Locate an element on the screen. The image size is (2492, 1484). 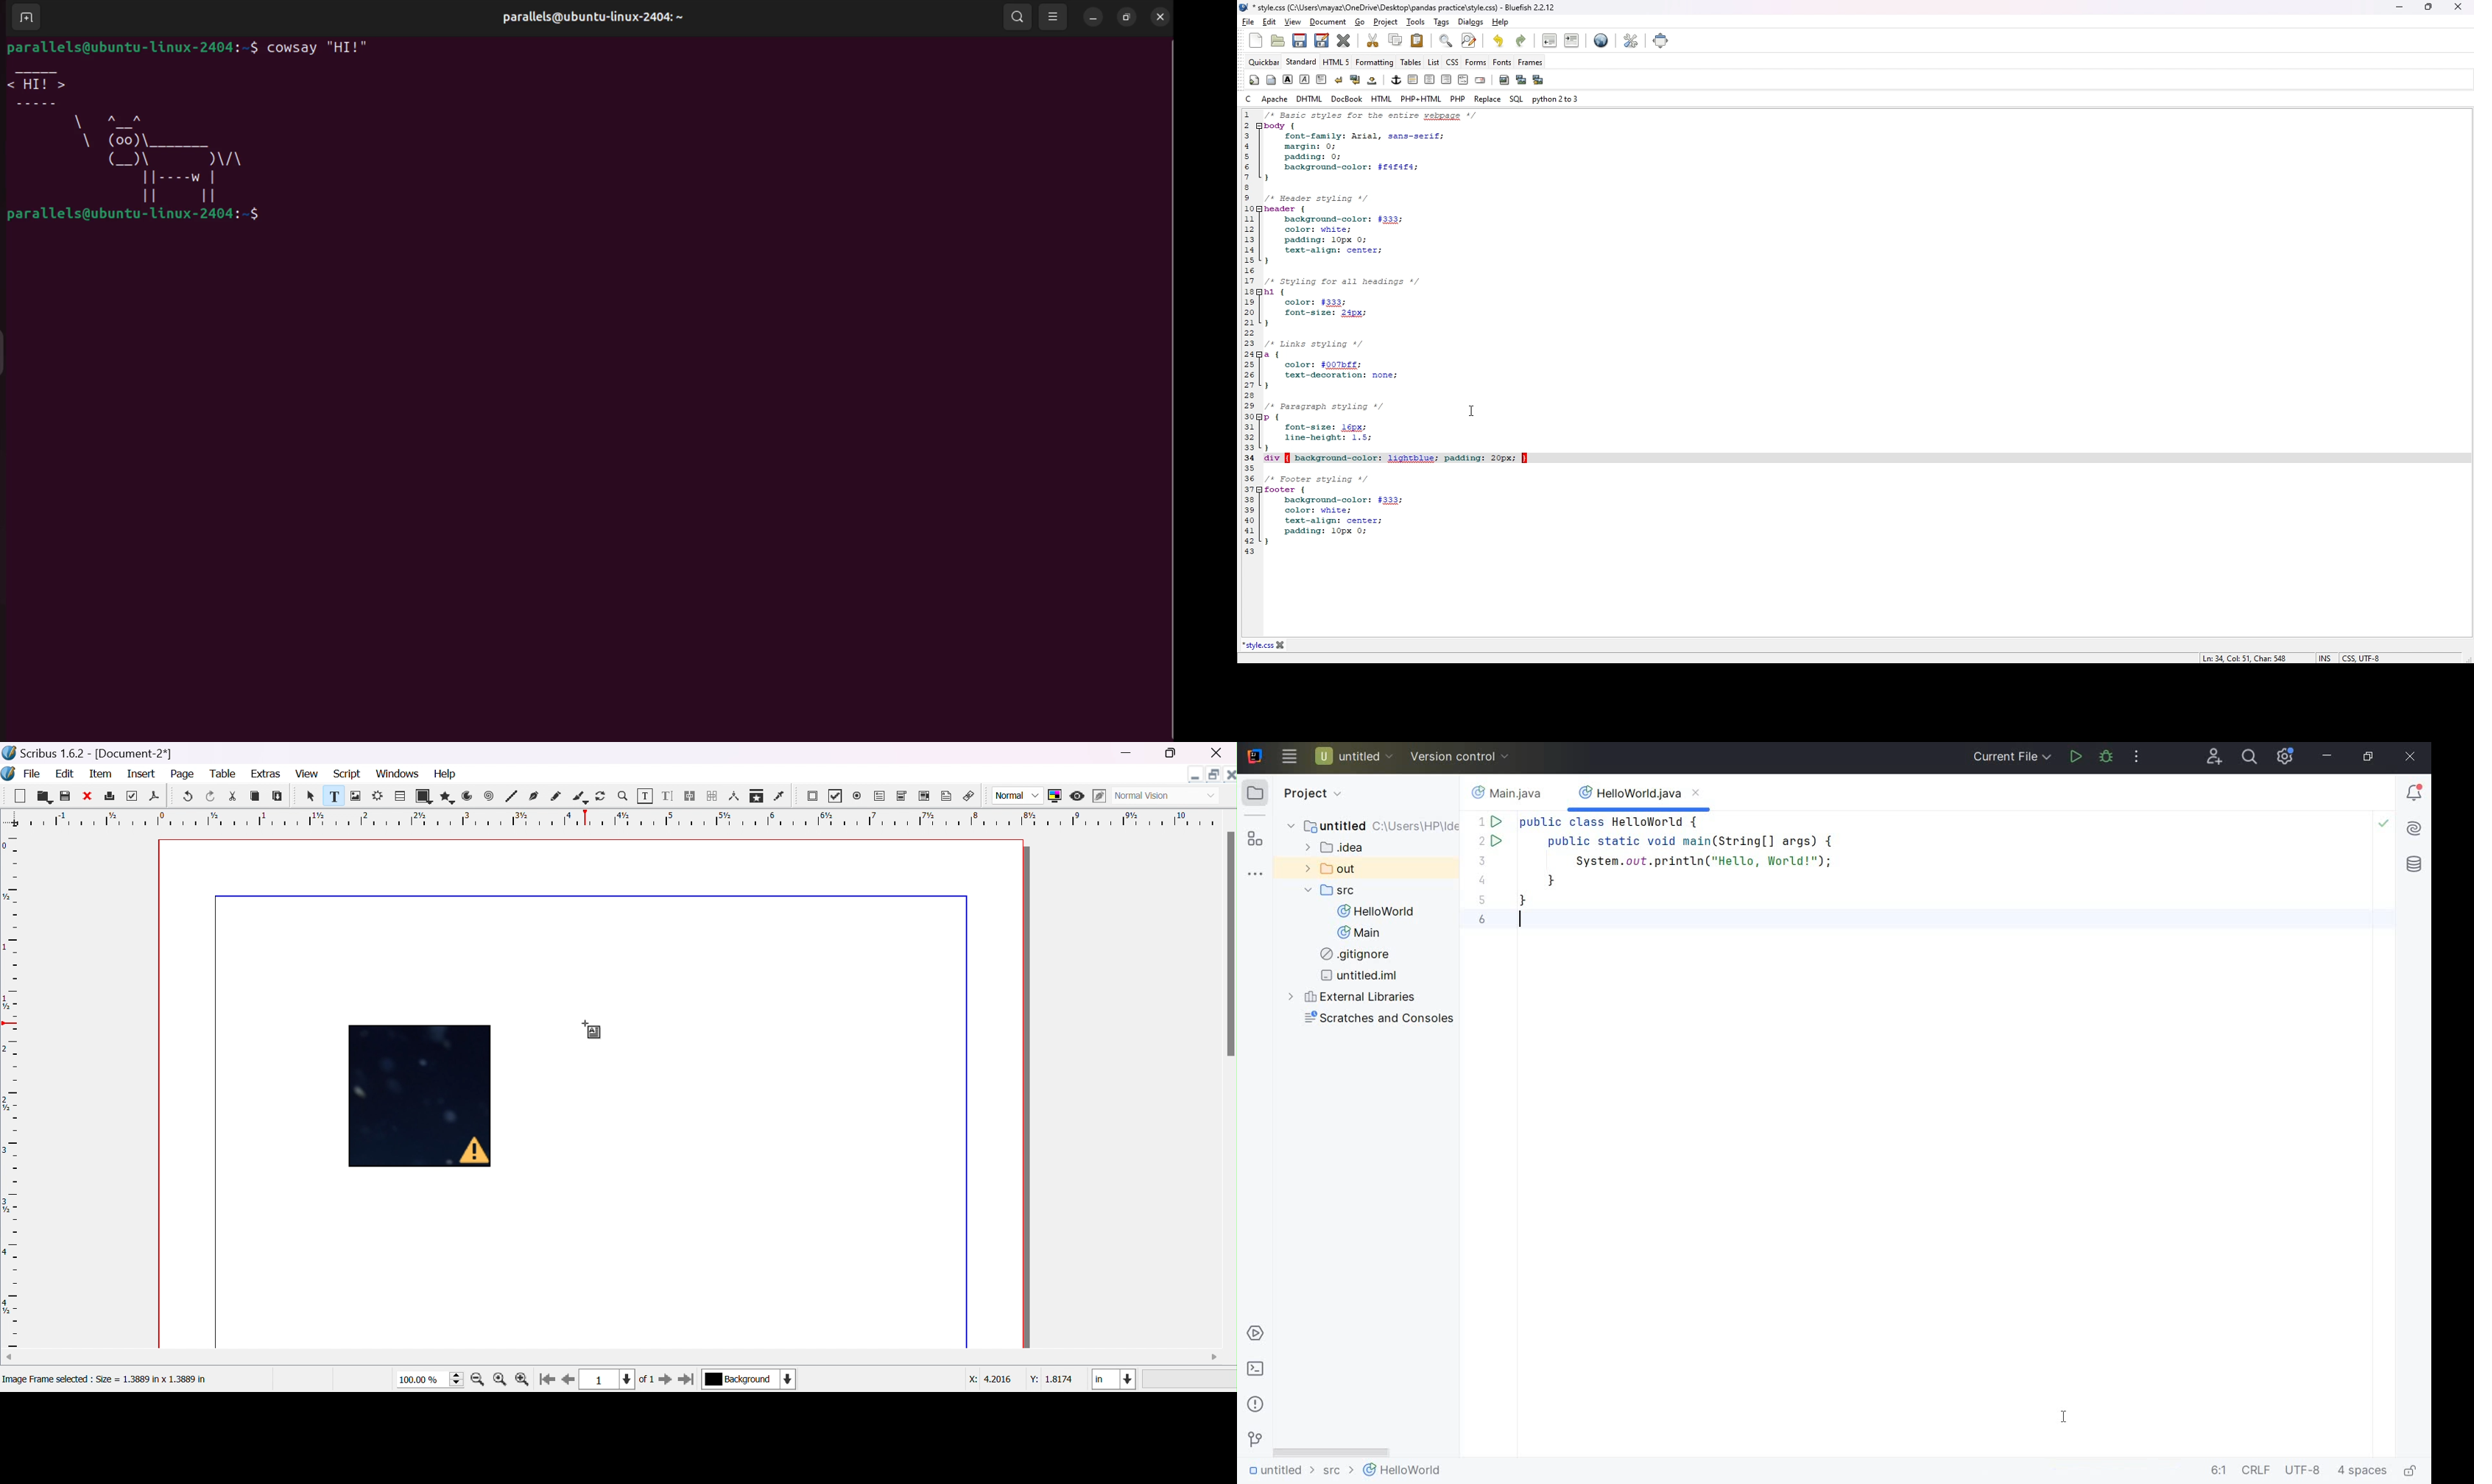
render frame is located at coordinates (378, 795).